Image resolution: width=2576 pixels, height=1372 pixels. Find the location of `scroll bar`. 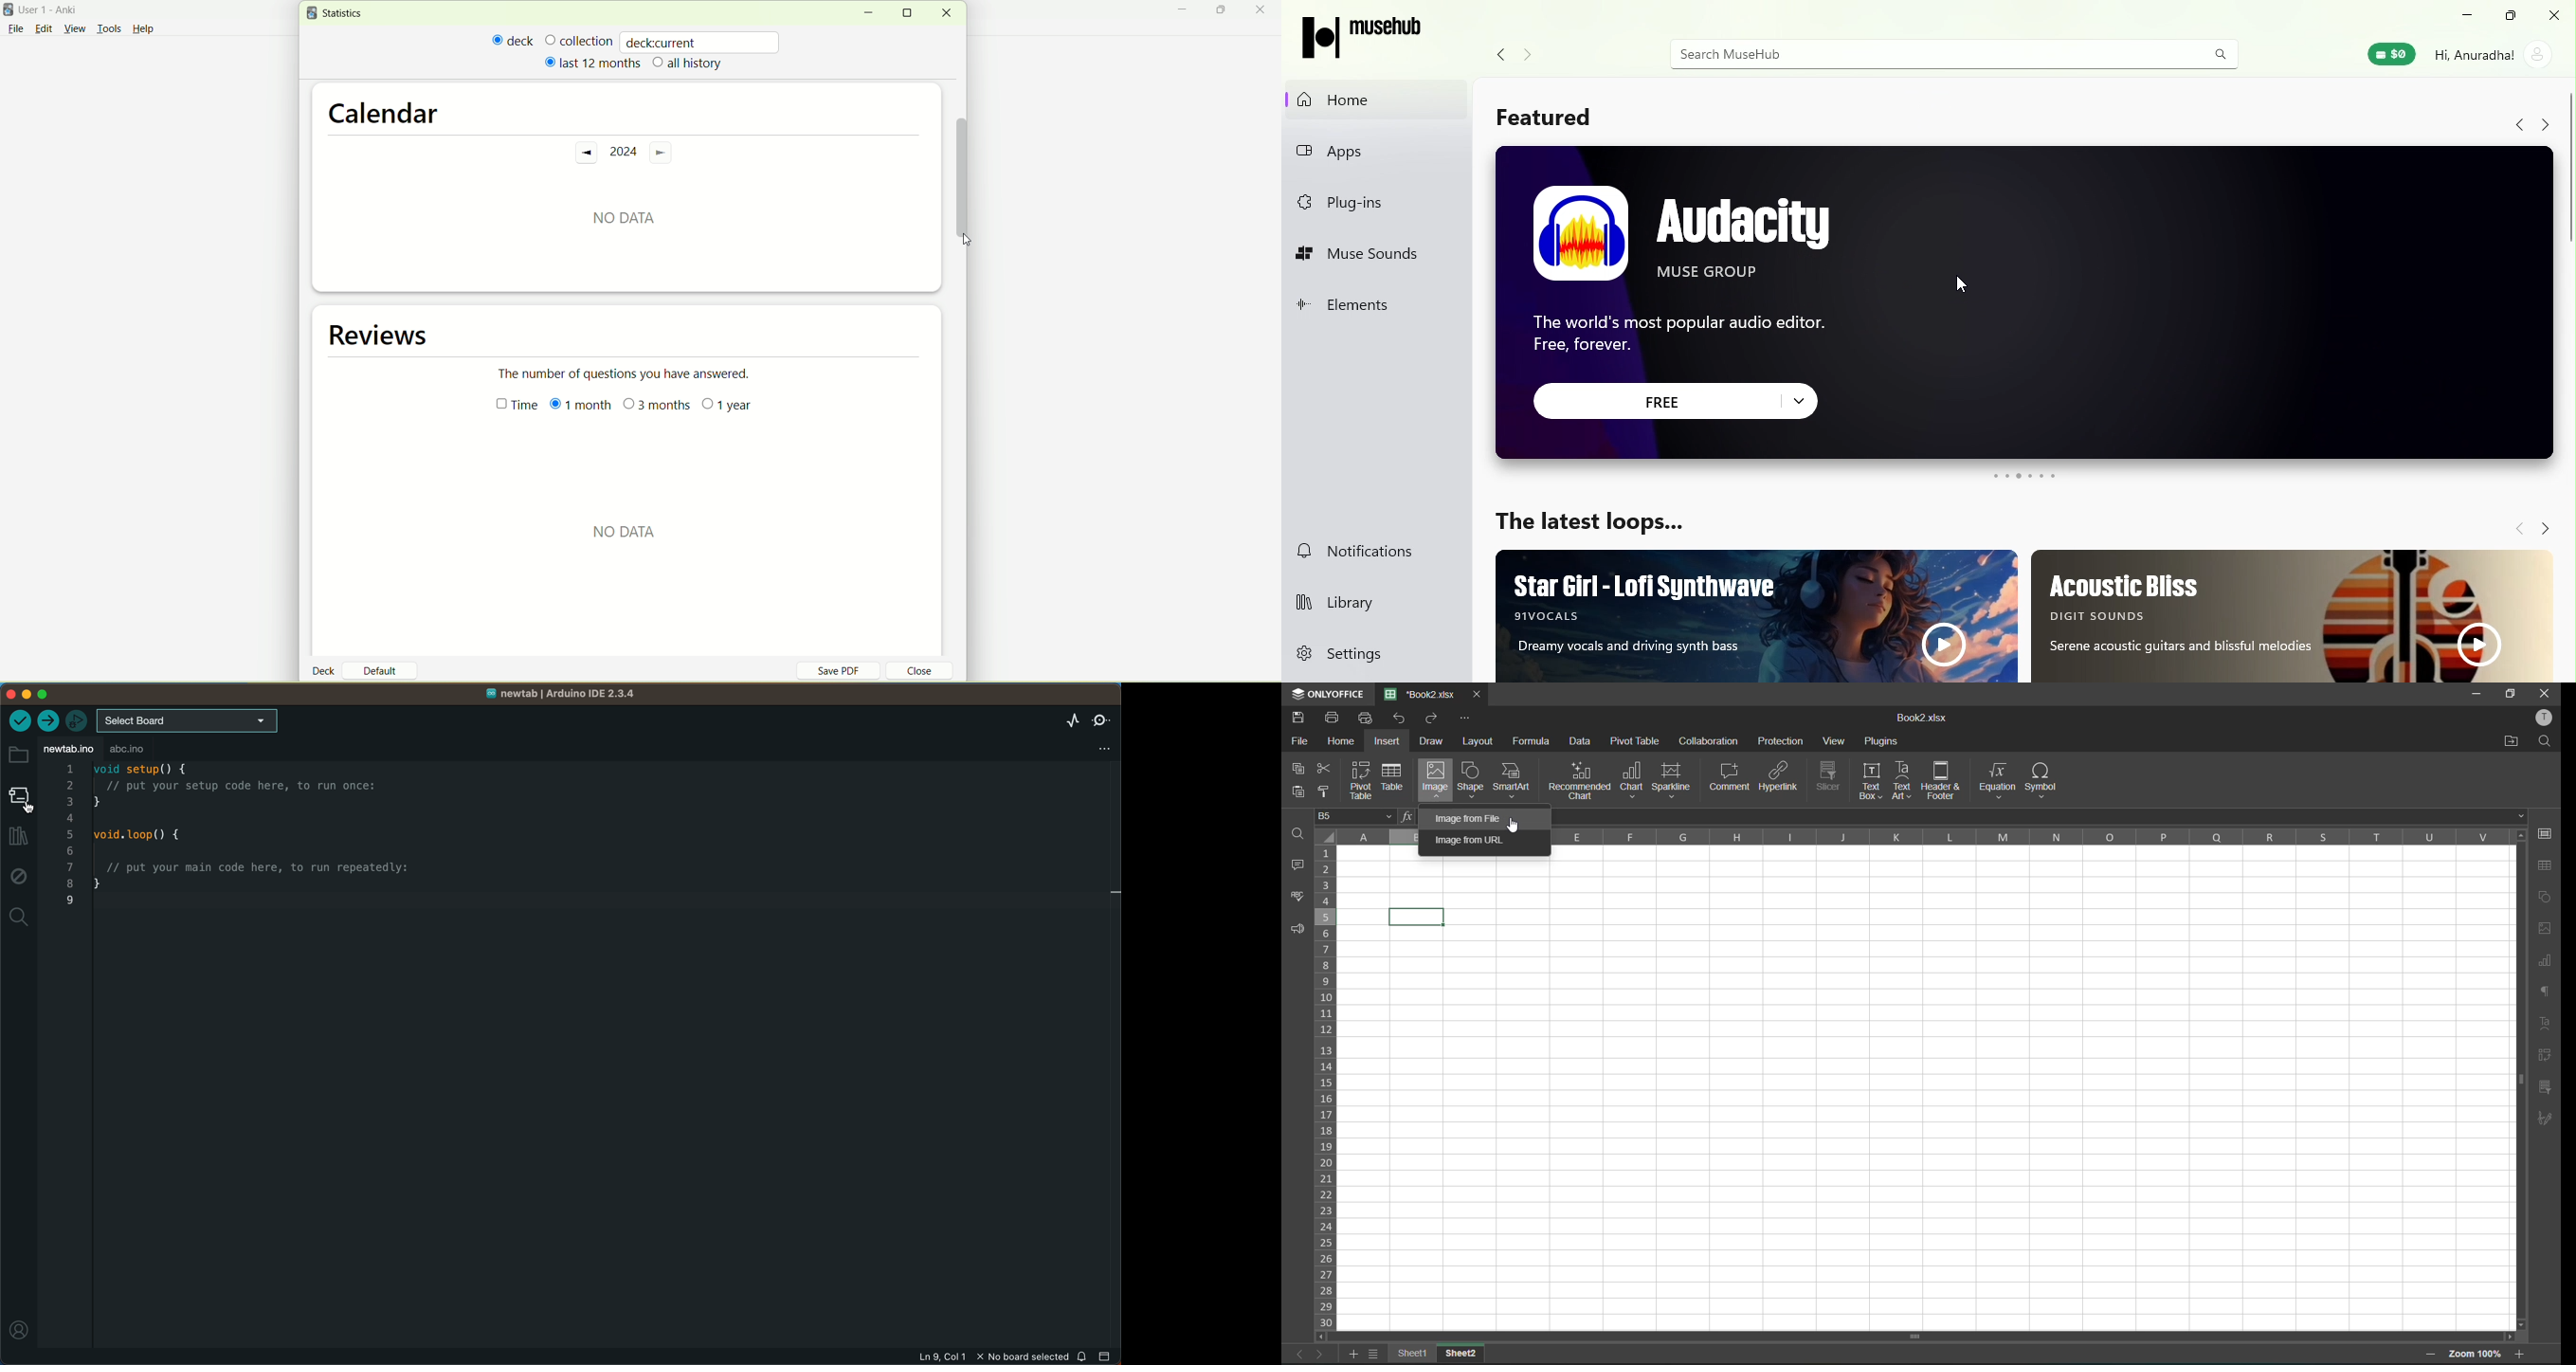

scroll bar is located at coordinates (1902, 1338).